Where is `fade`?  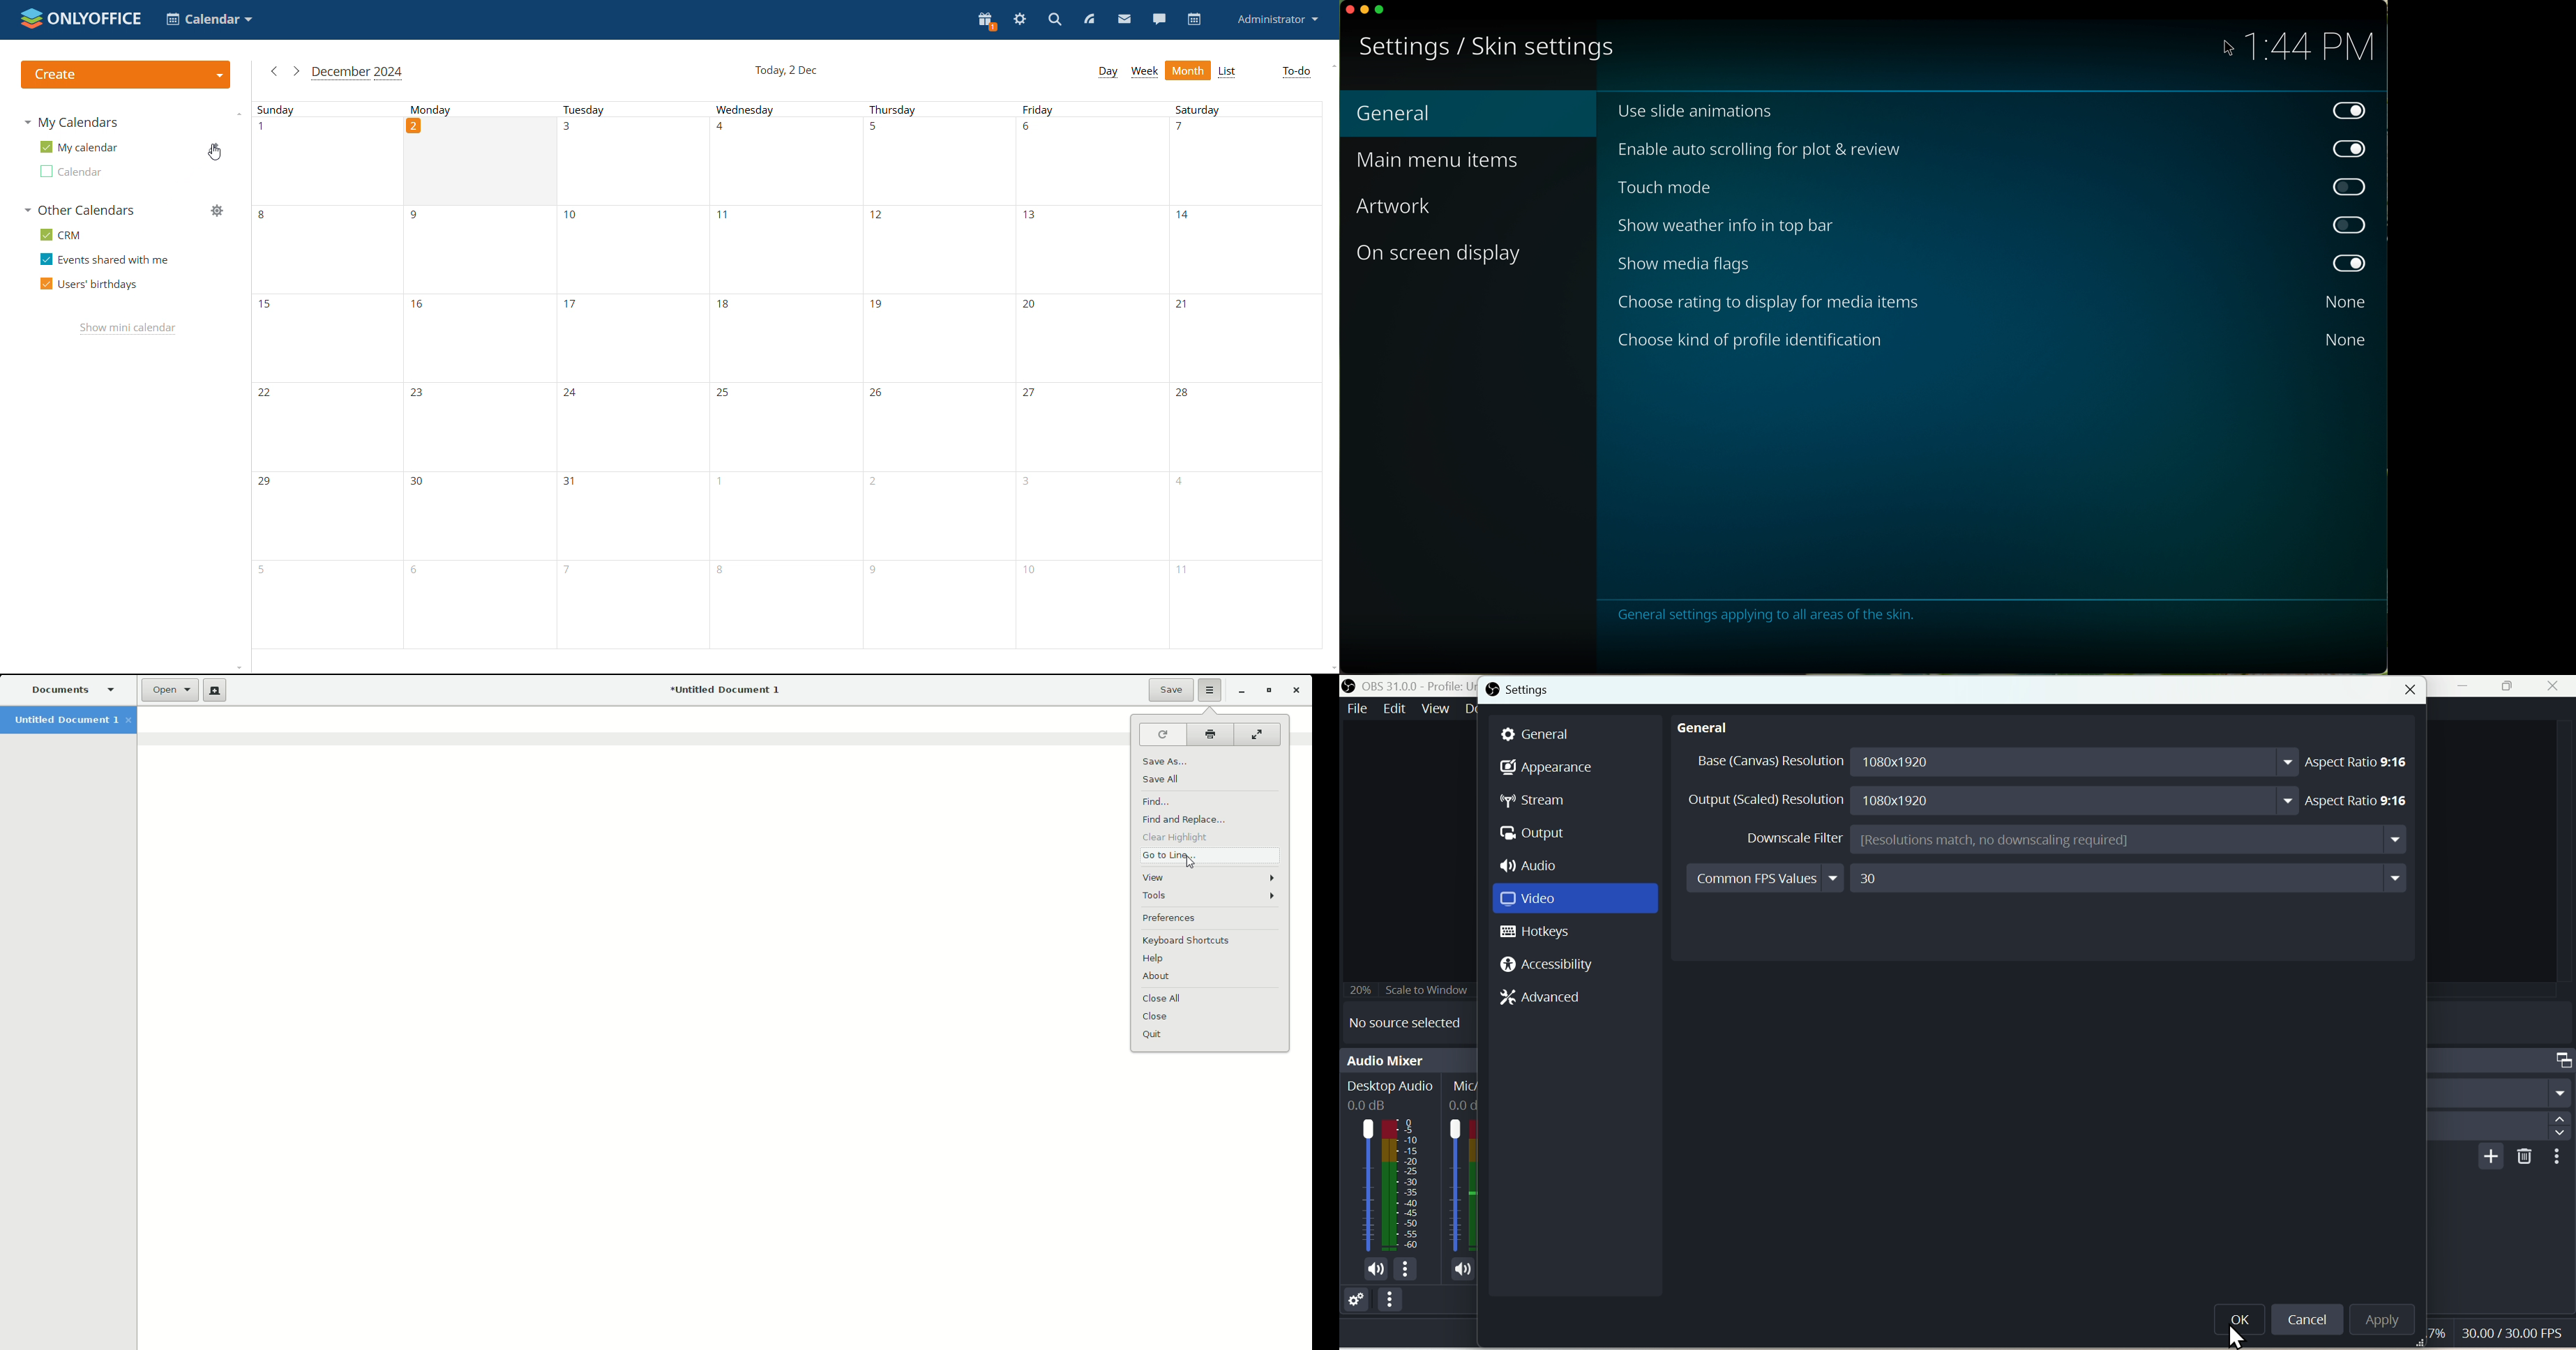
fade is located at coordinates (2500, 1092).